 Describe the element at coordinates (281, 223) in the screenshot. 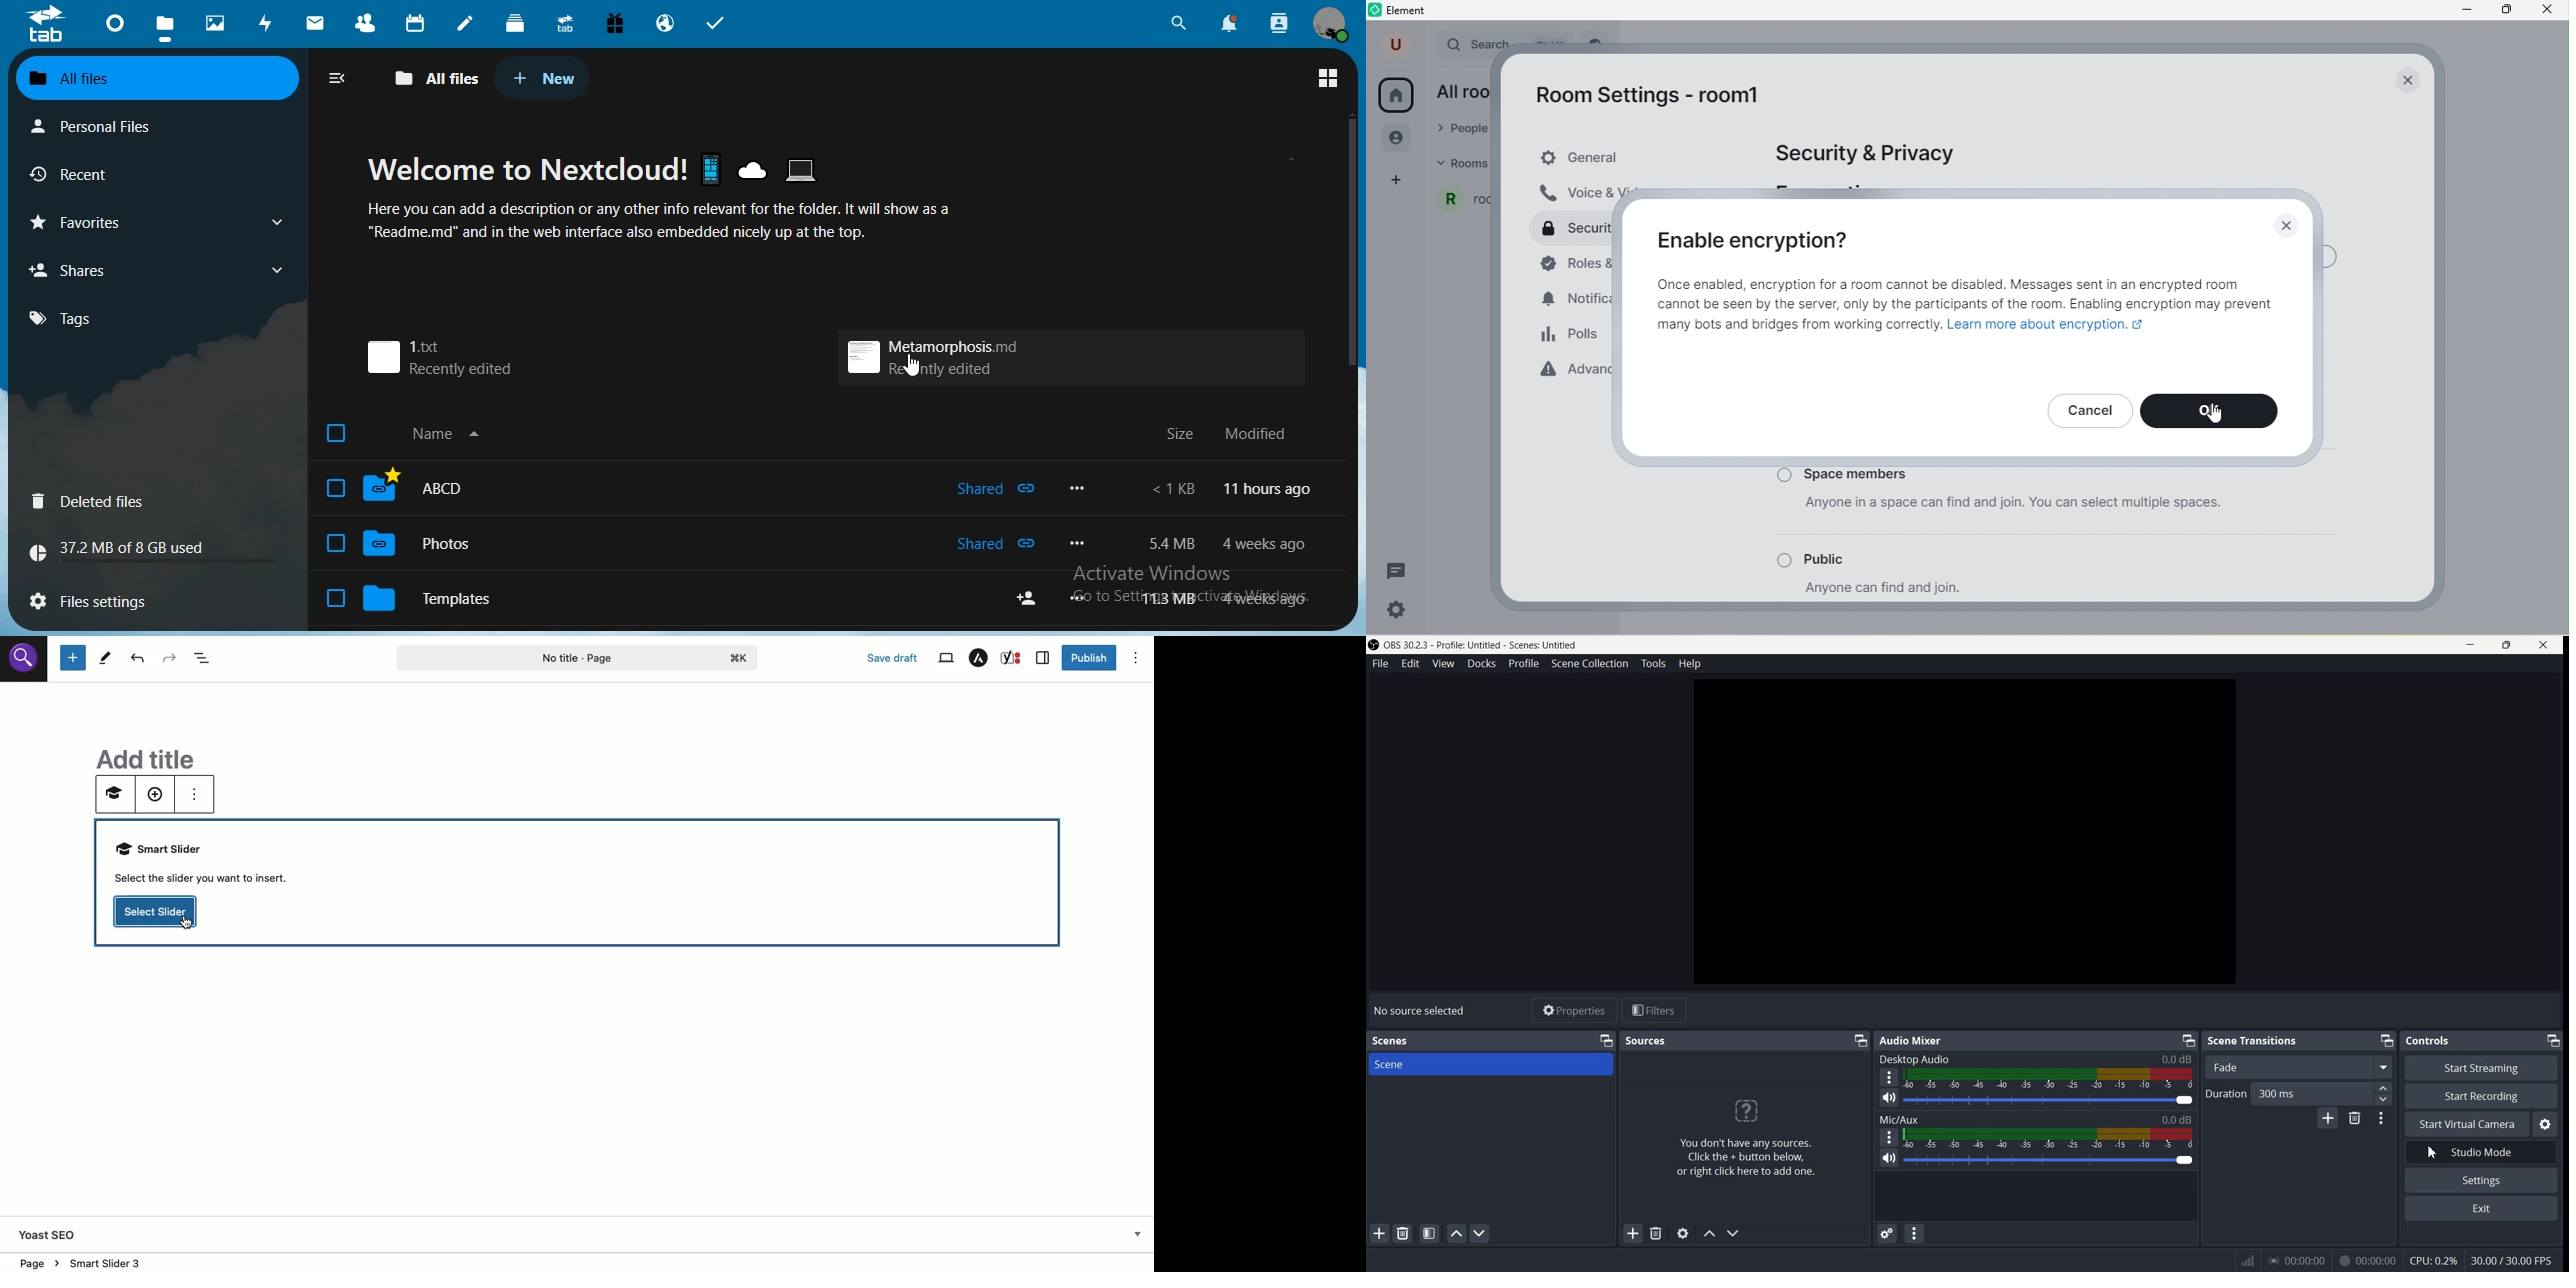

I see `dropdown` at that location.